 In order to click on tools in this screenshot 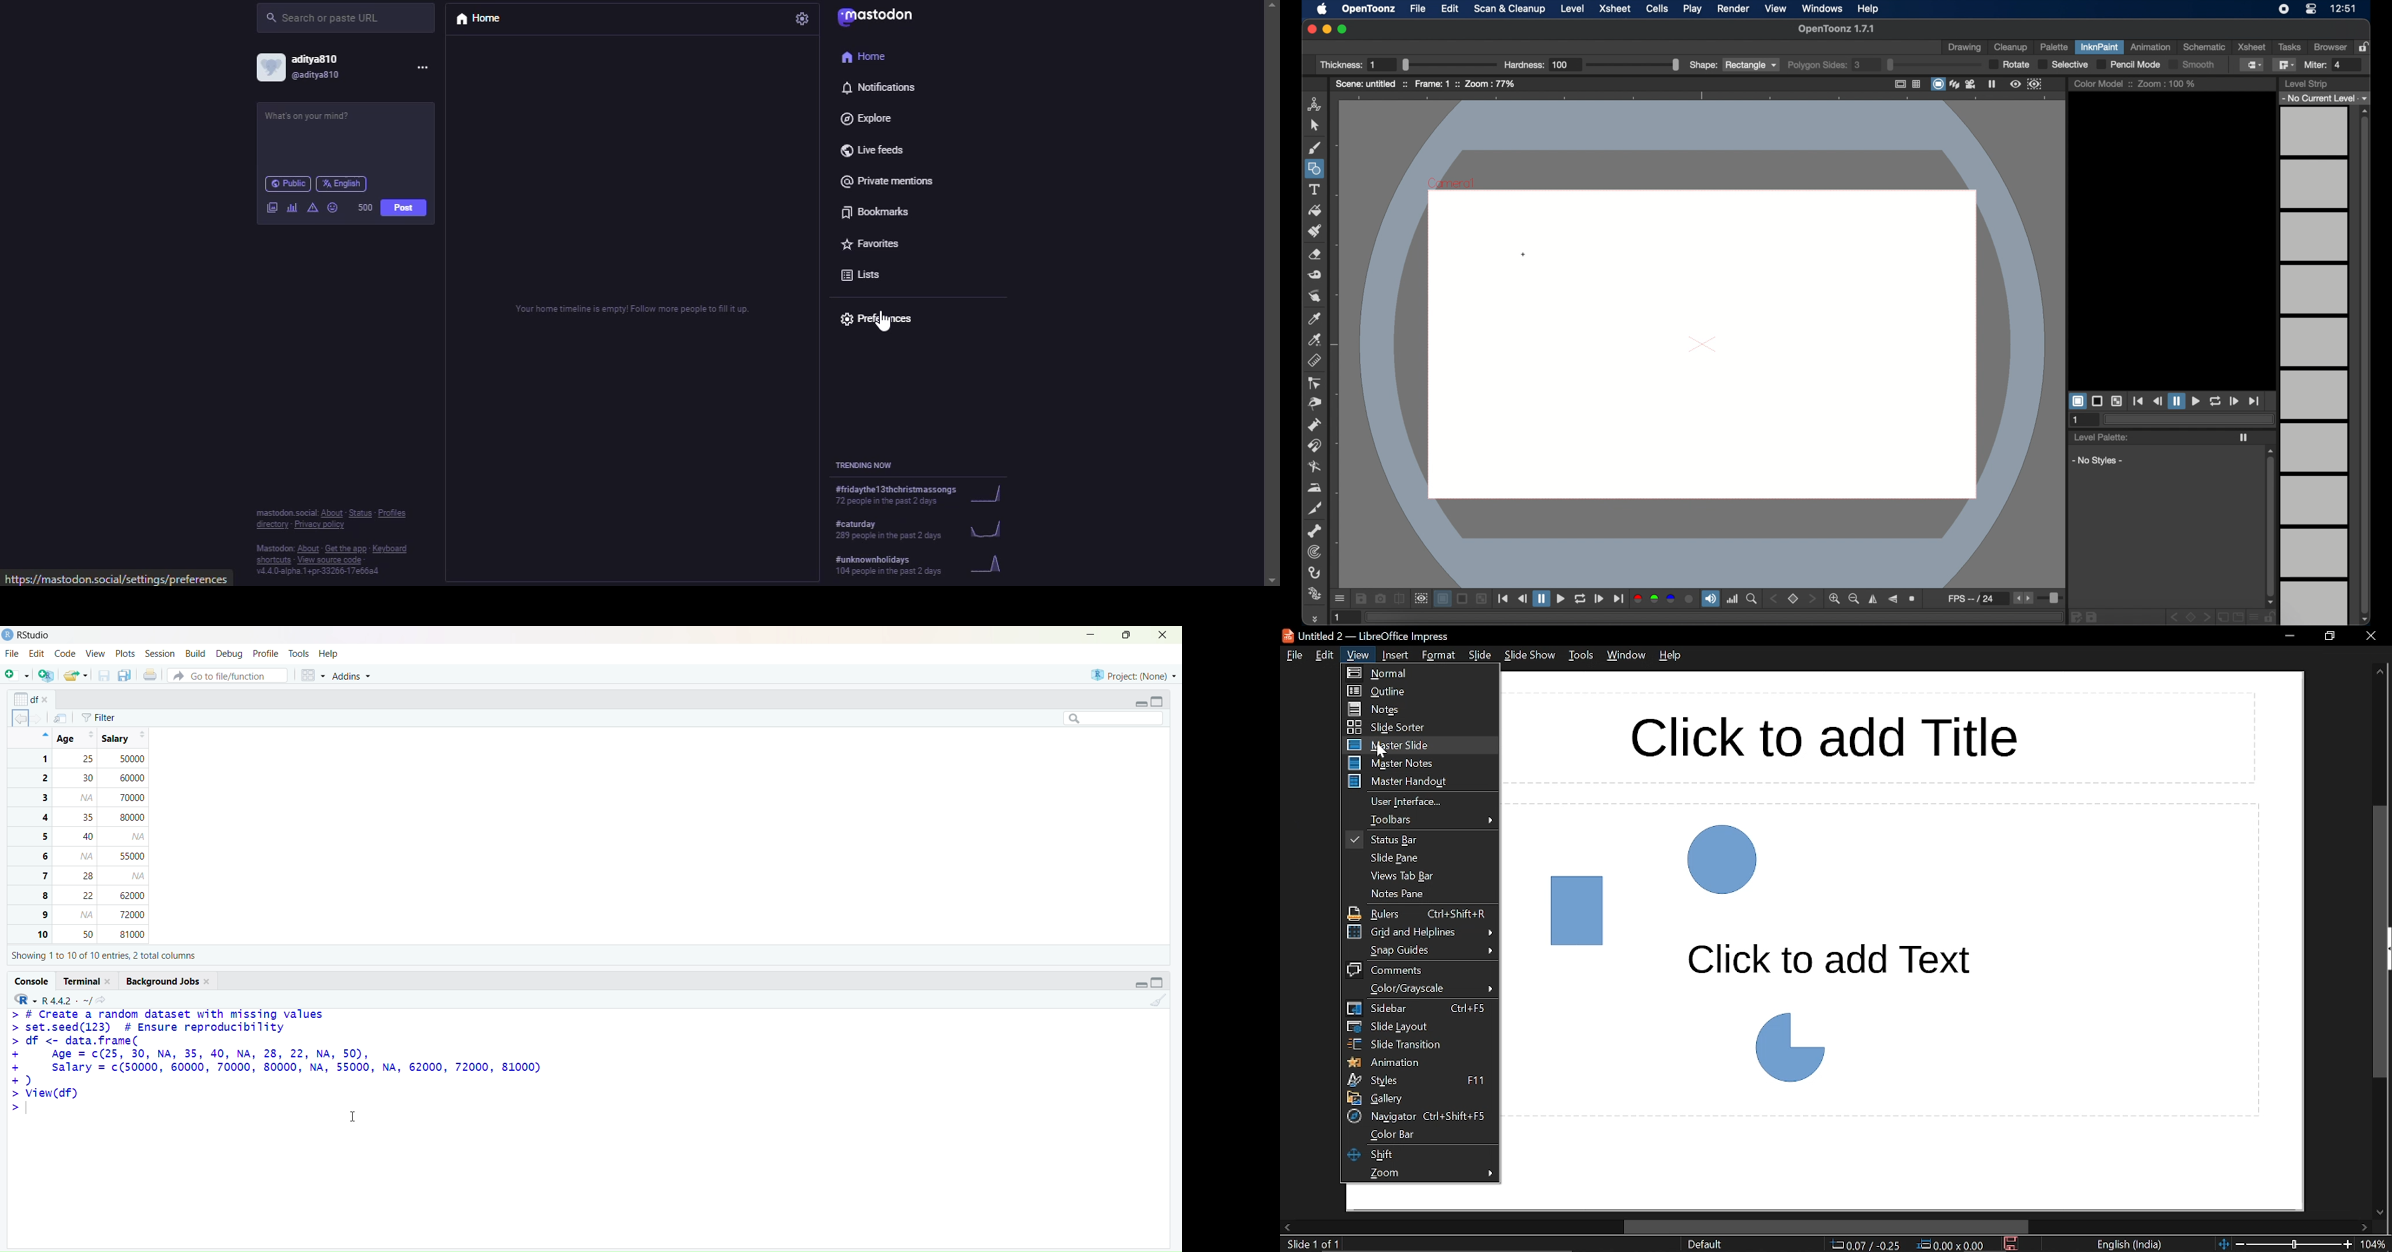, I will do `click(301, 653)`.